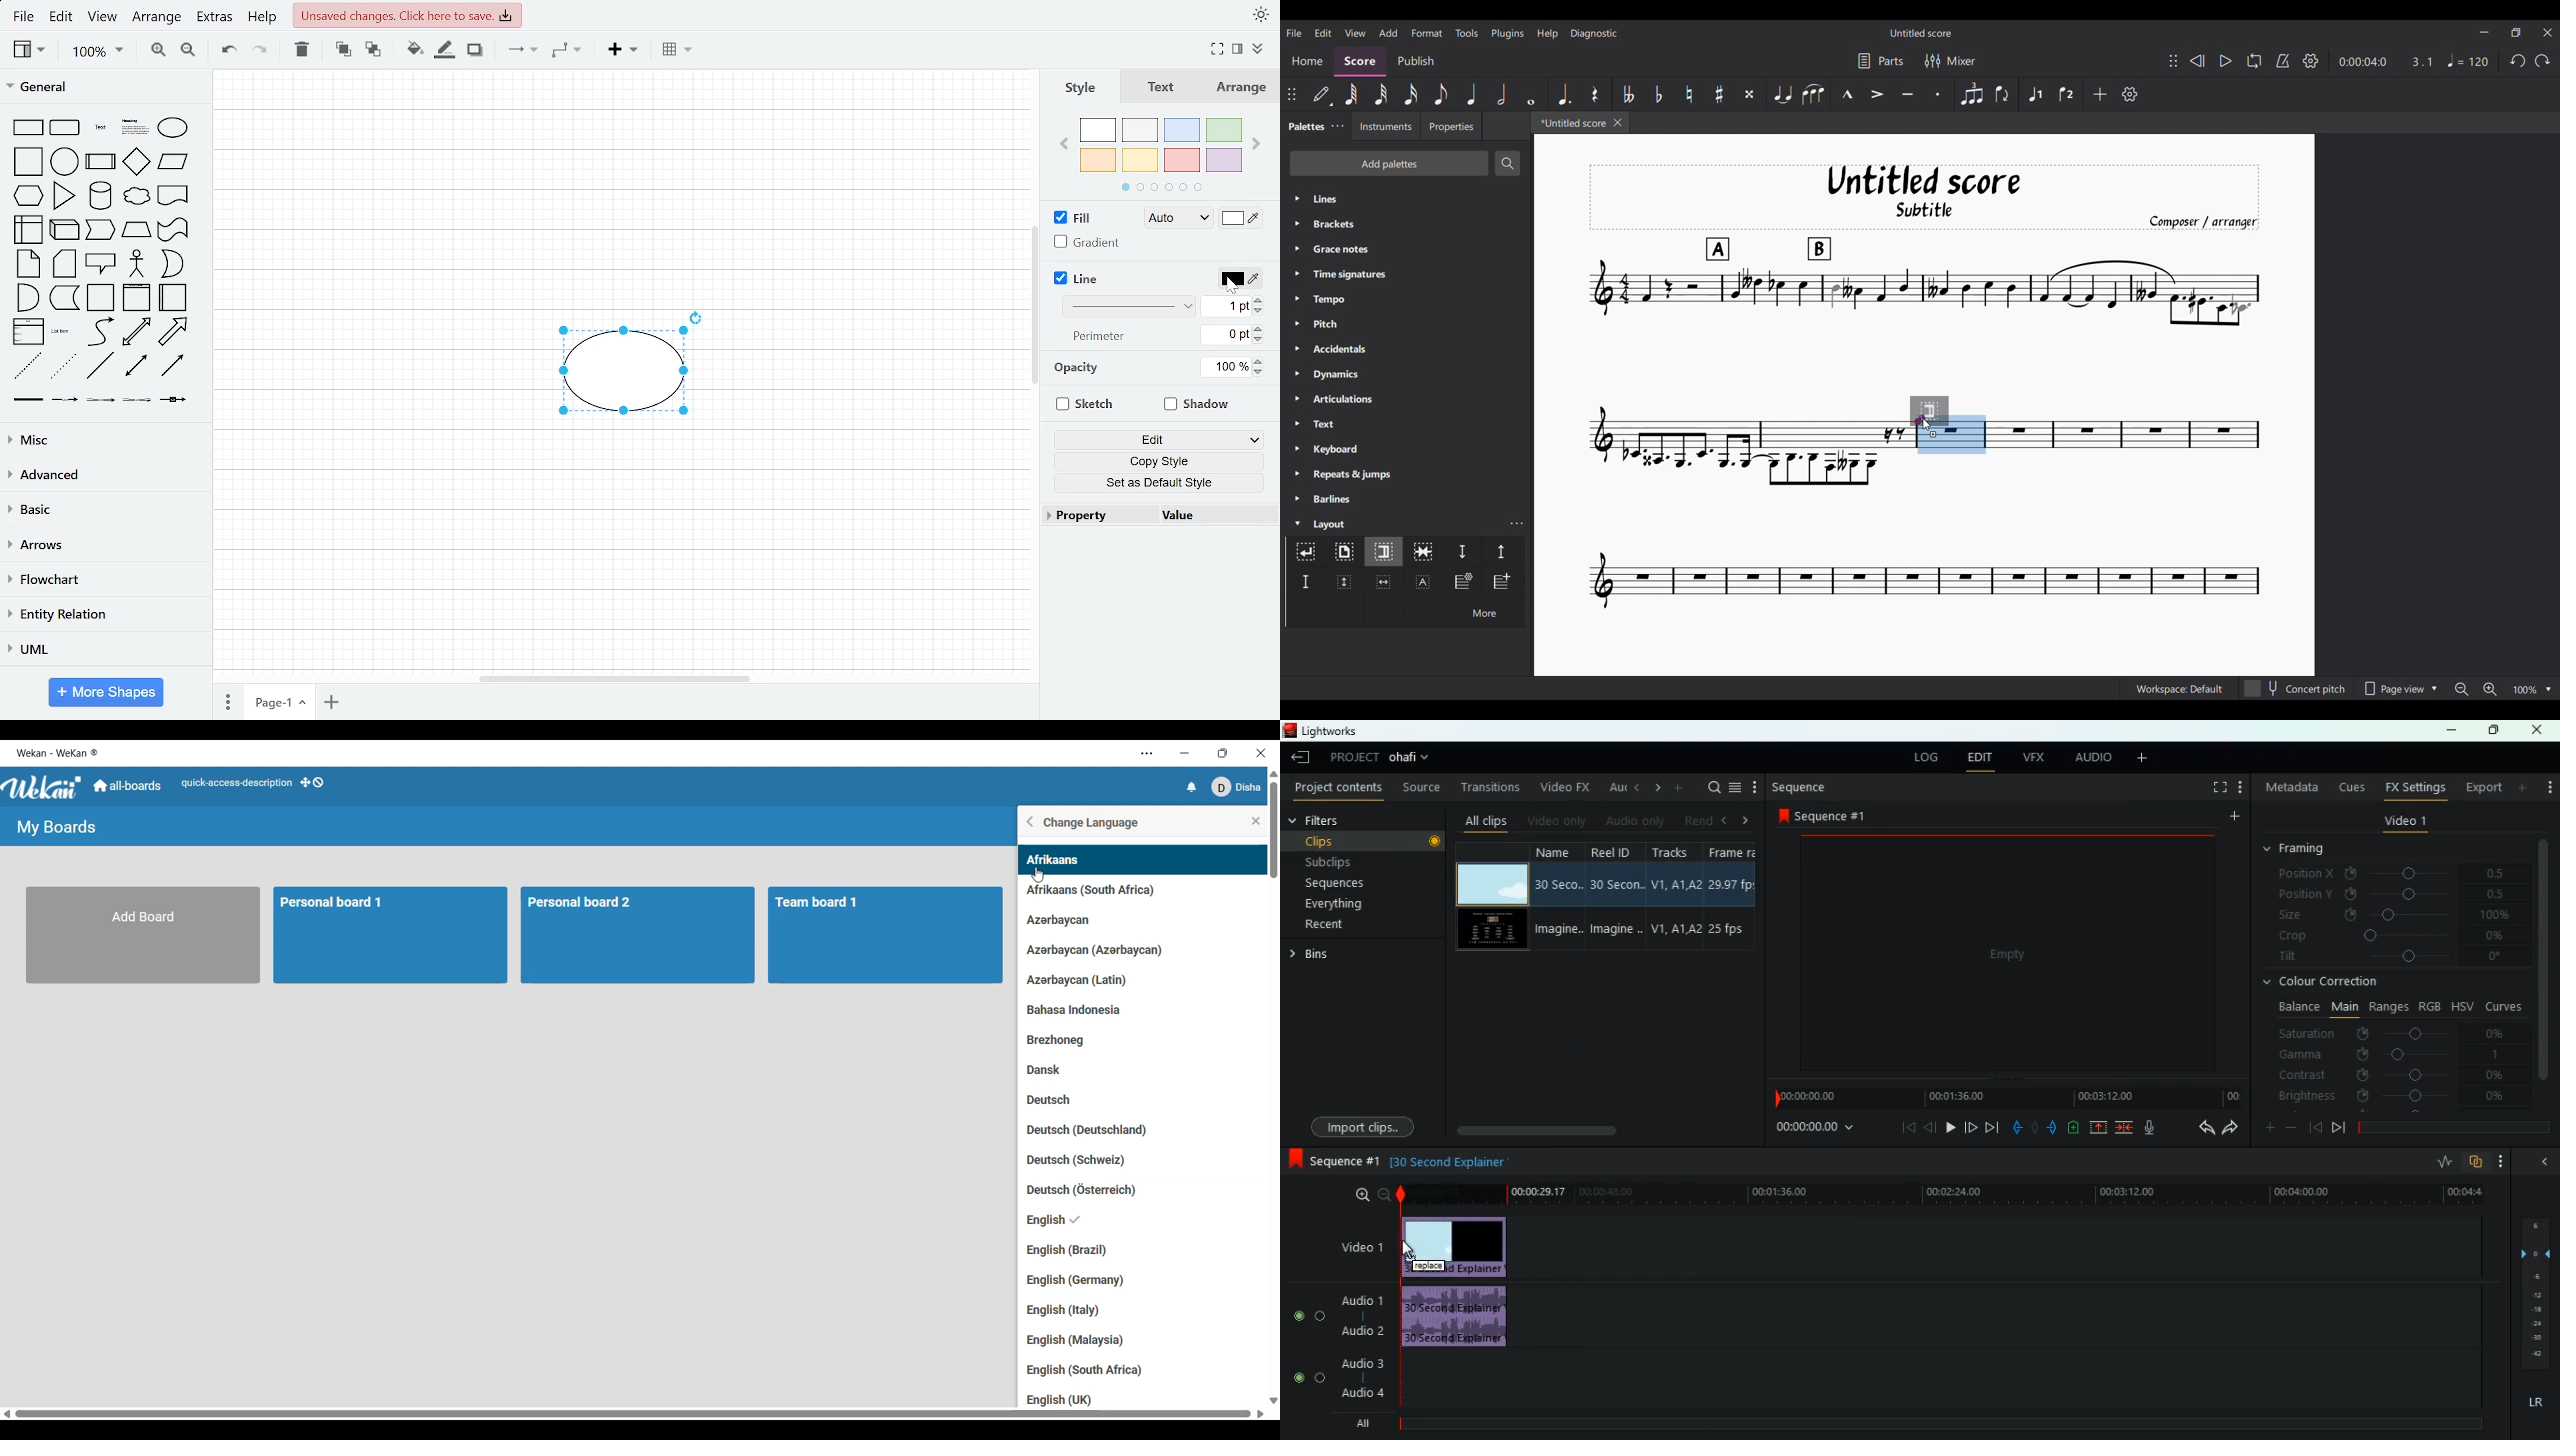  Describe the element at coordinates (2430, 1005) in the screenshot. I see `rgb` at that location.